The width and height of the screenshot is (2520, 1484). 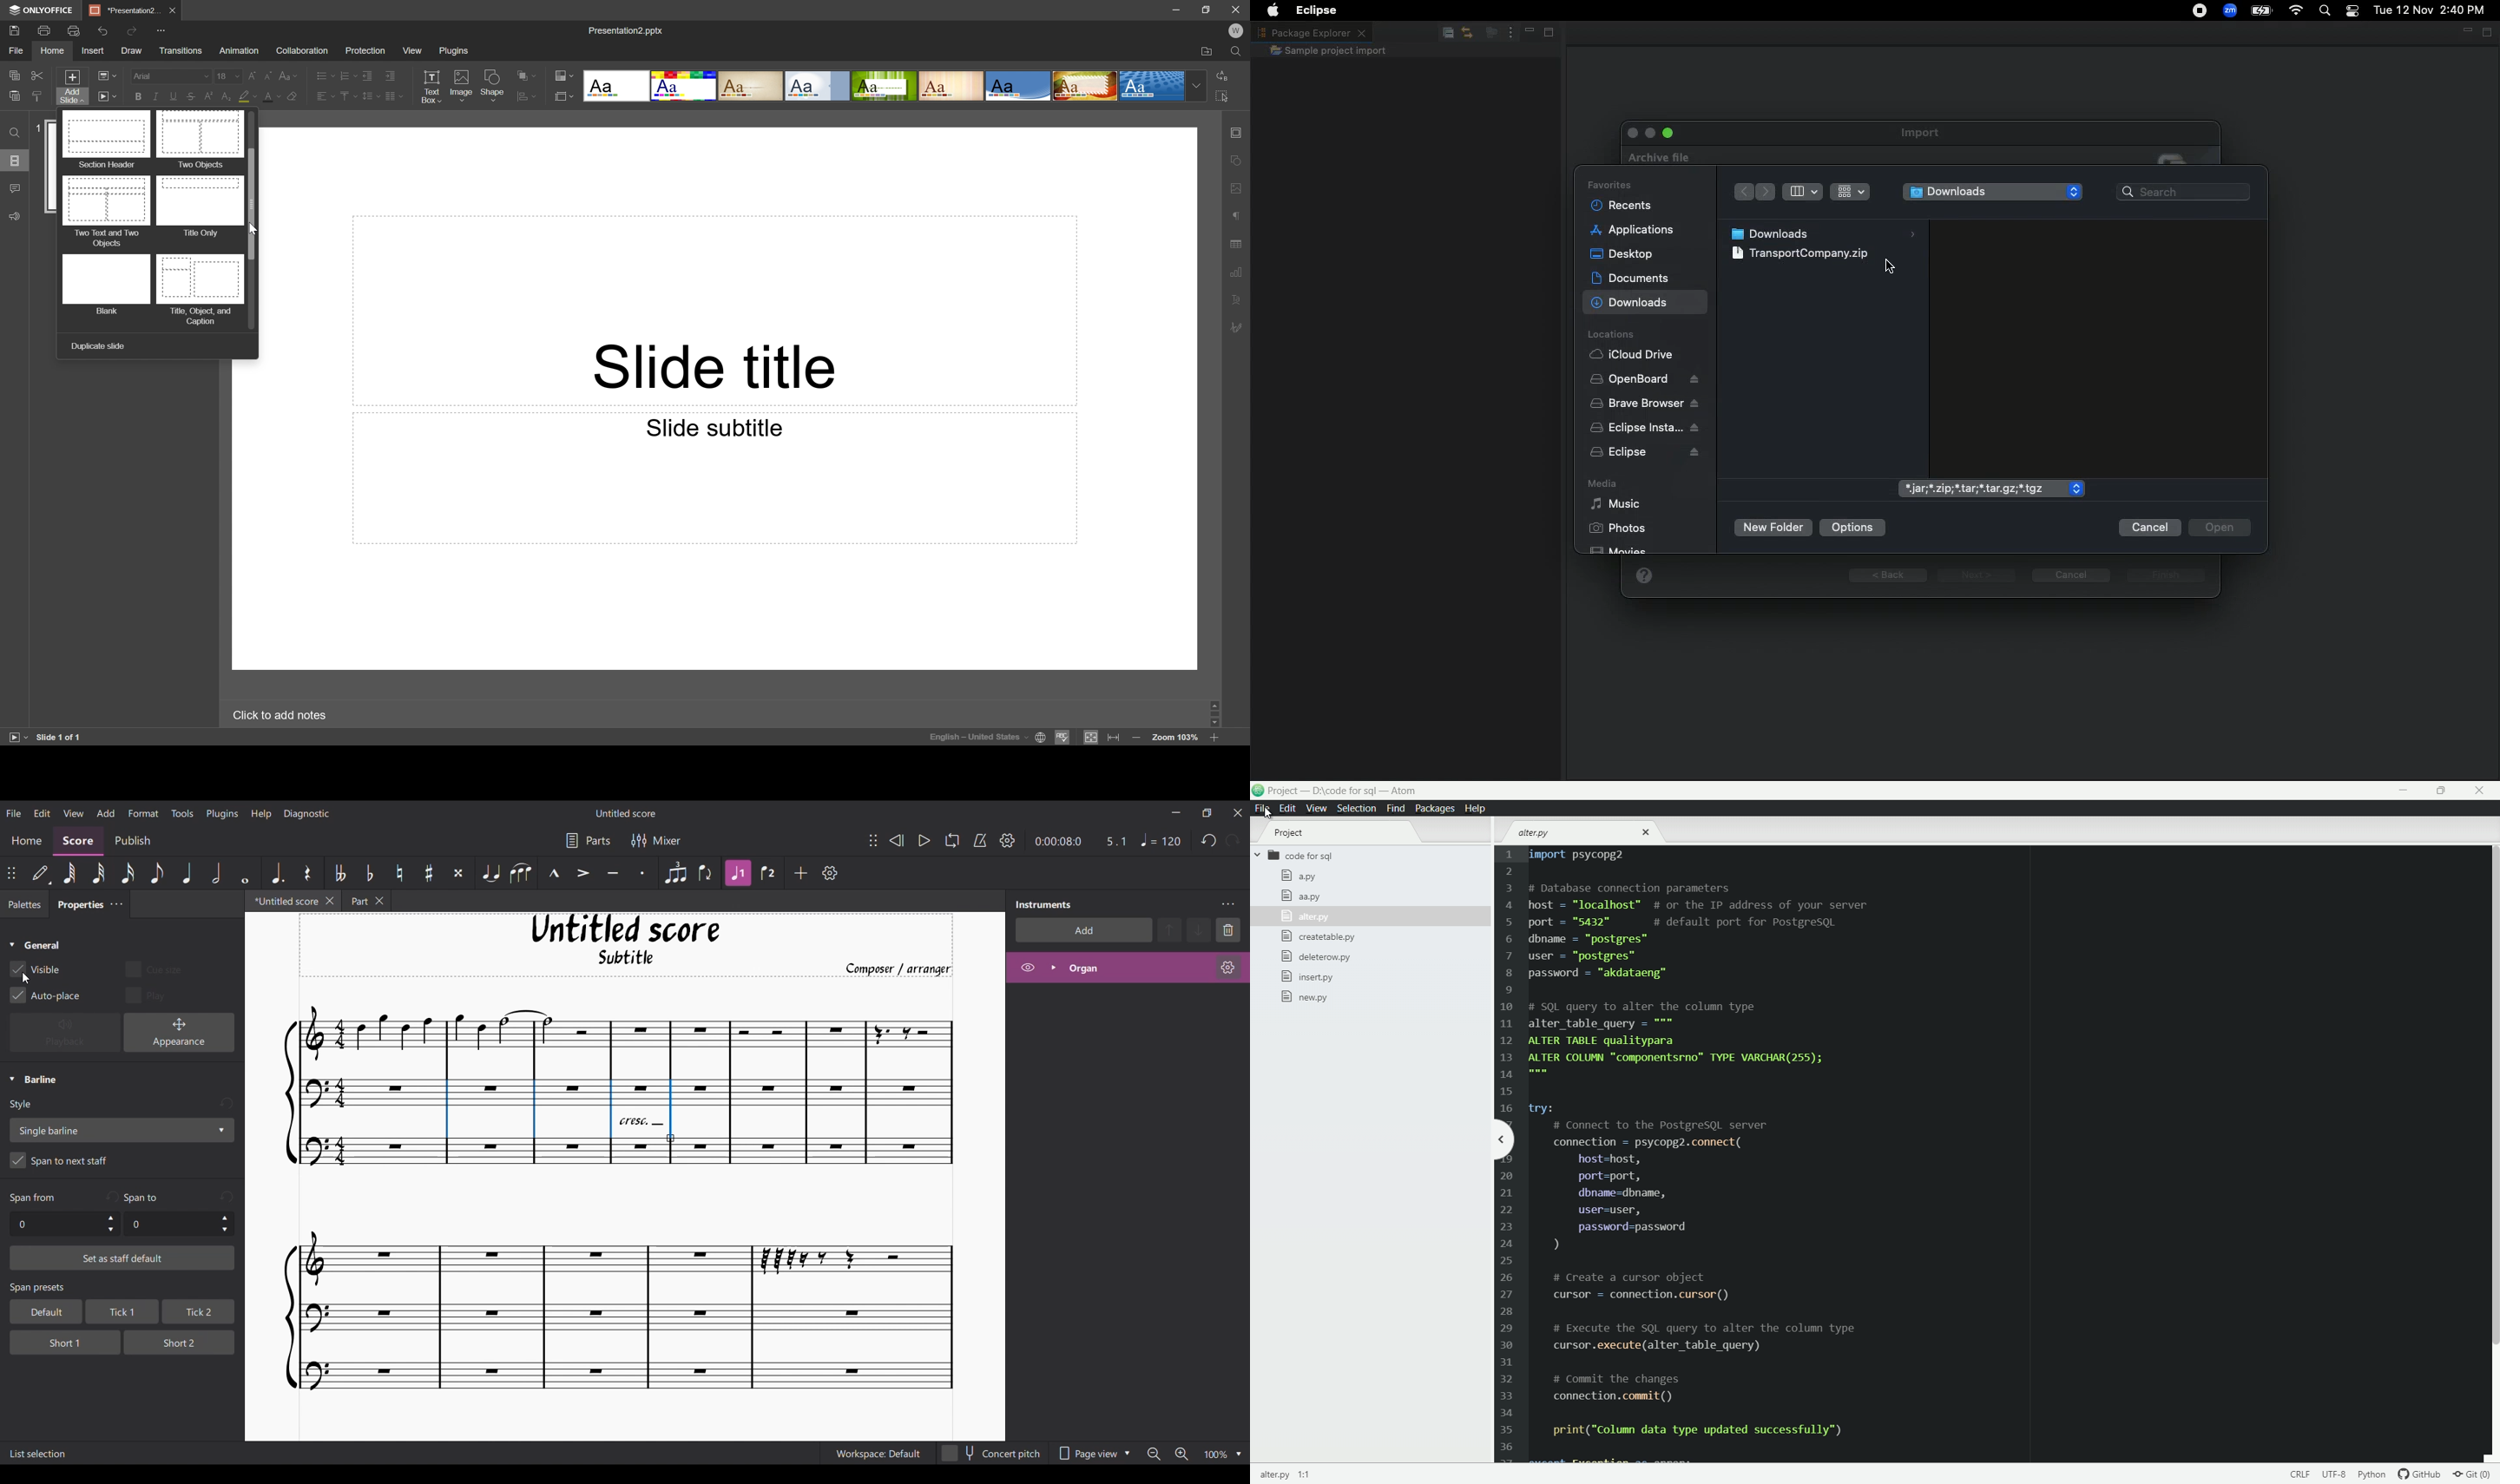 What do you see at coordinates (74, 30) in the screenshot?
I see `Quick print` at bounding box center [74, 30].